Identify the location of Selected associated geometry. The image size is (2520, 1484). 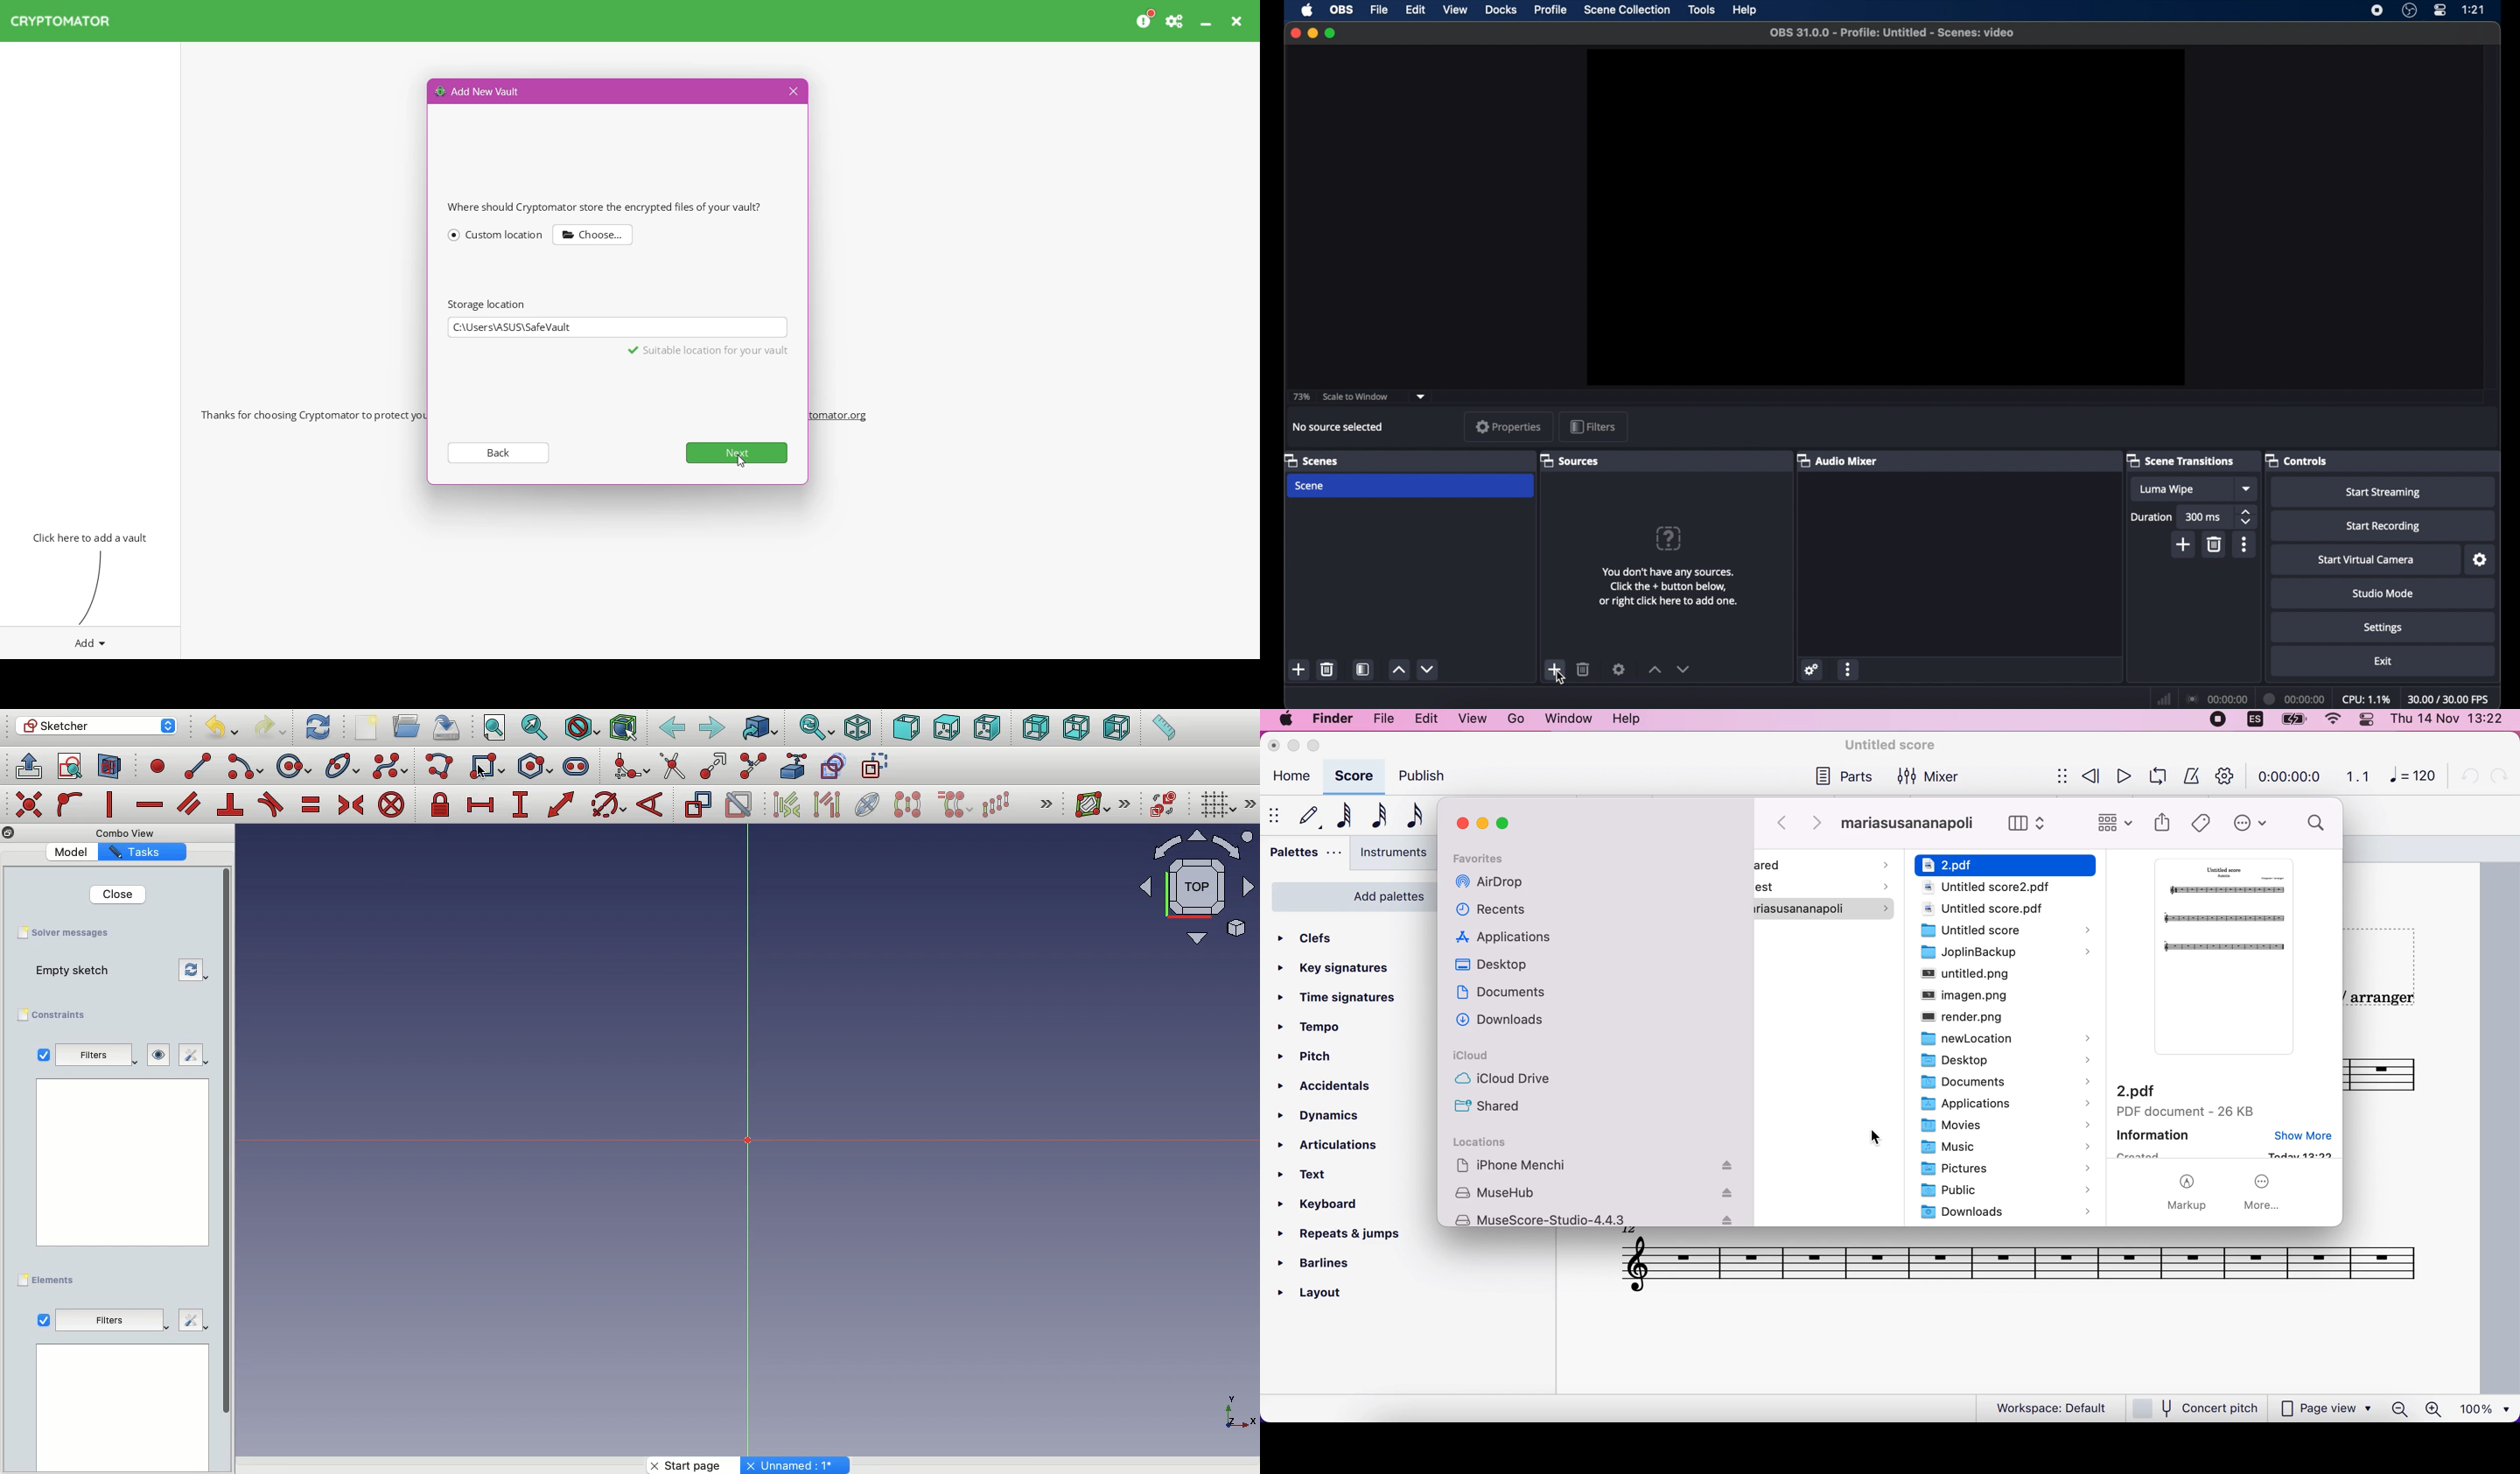
(825, 804).